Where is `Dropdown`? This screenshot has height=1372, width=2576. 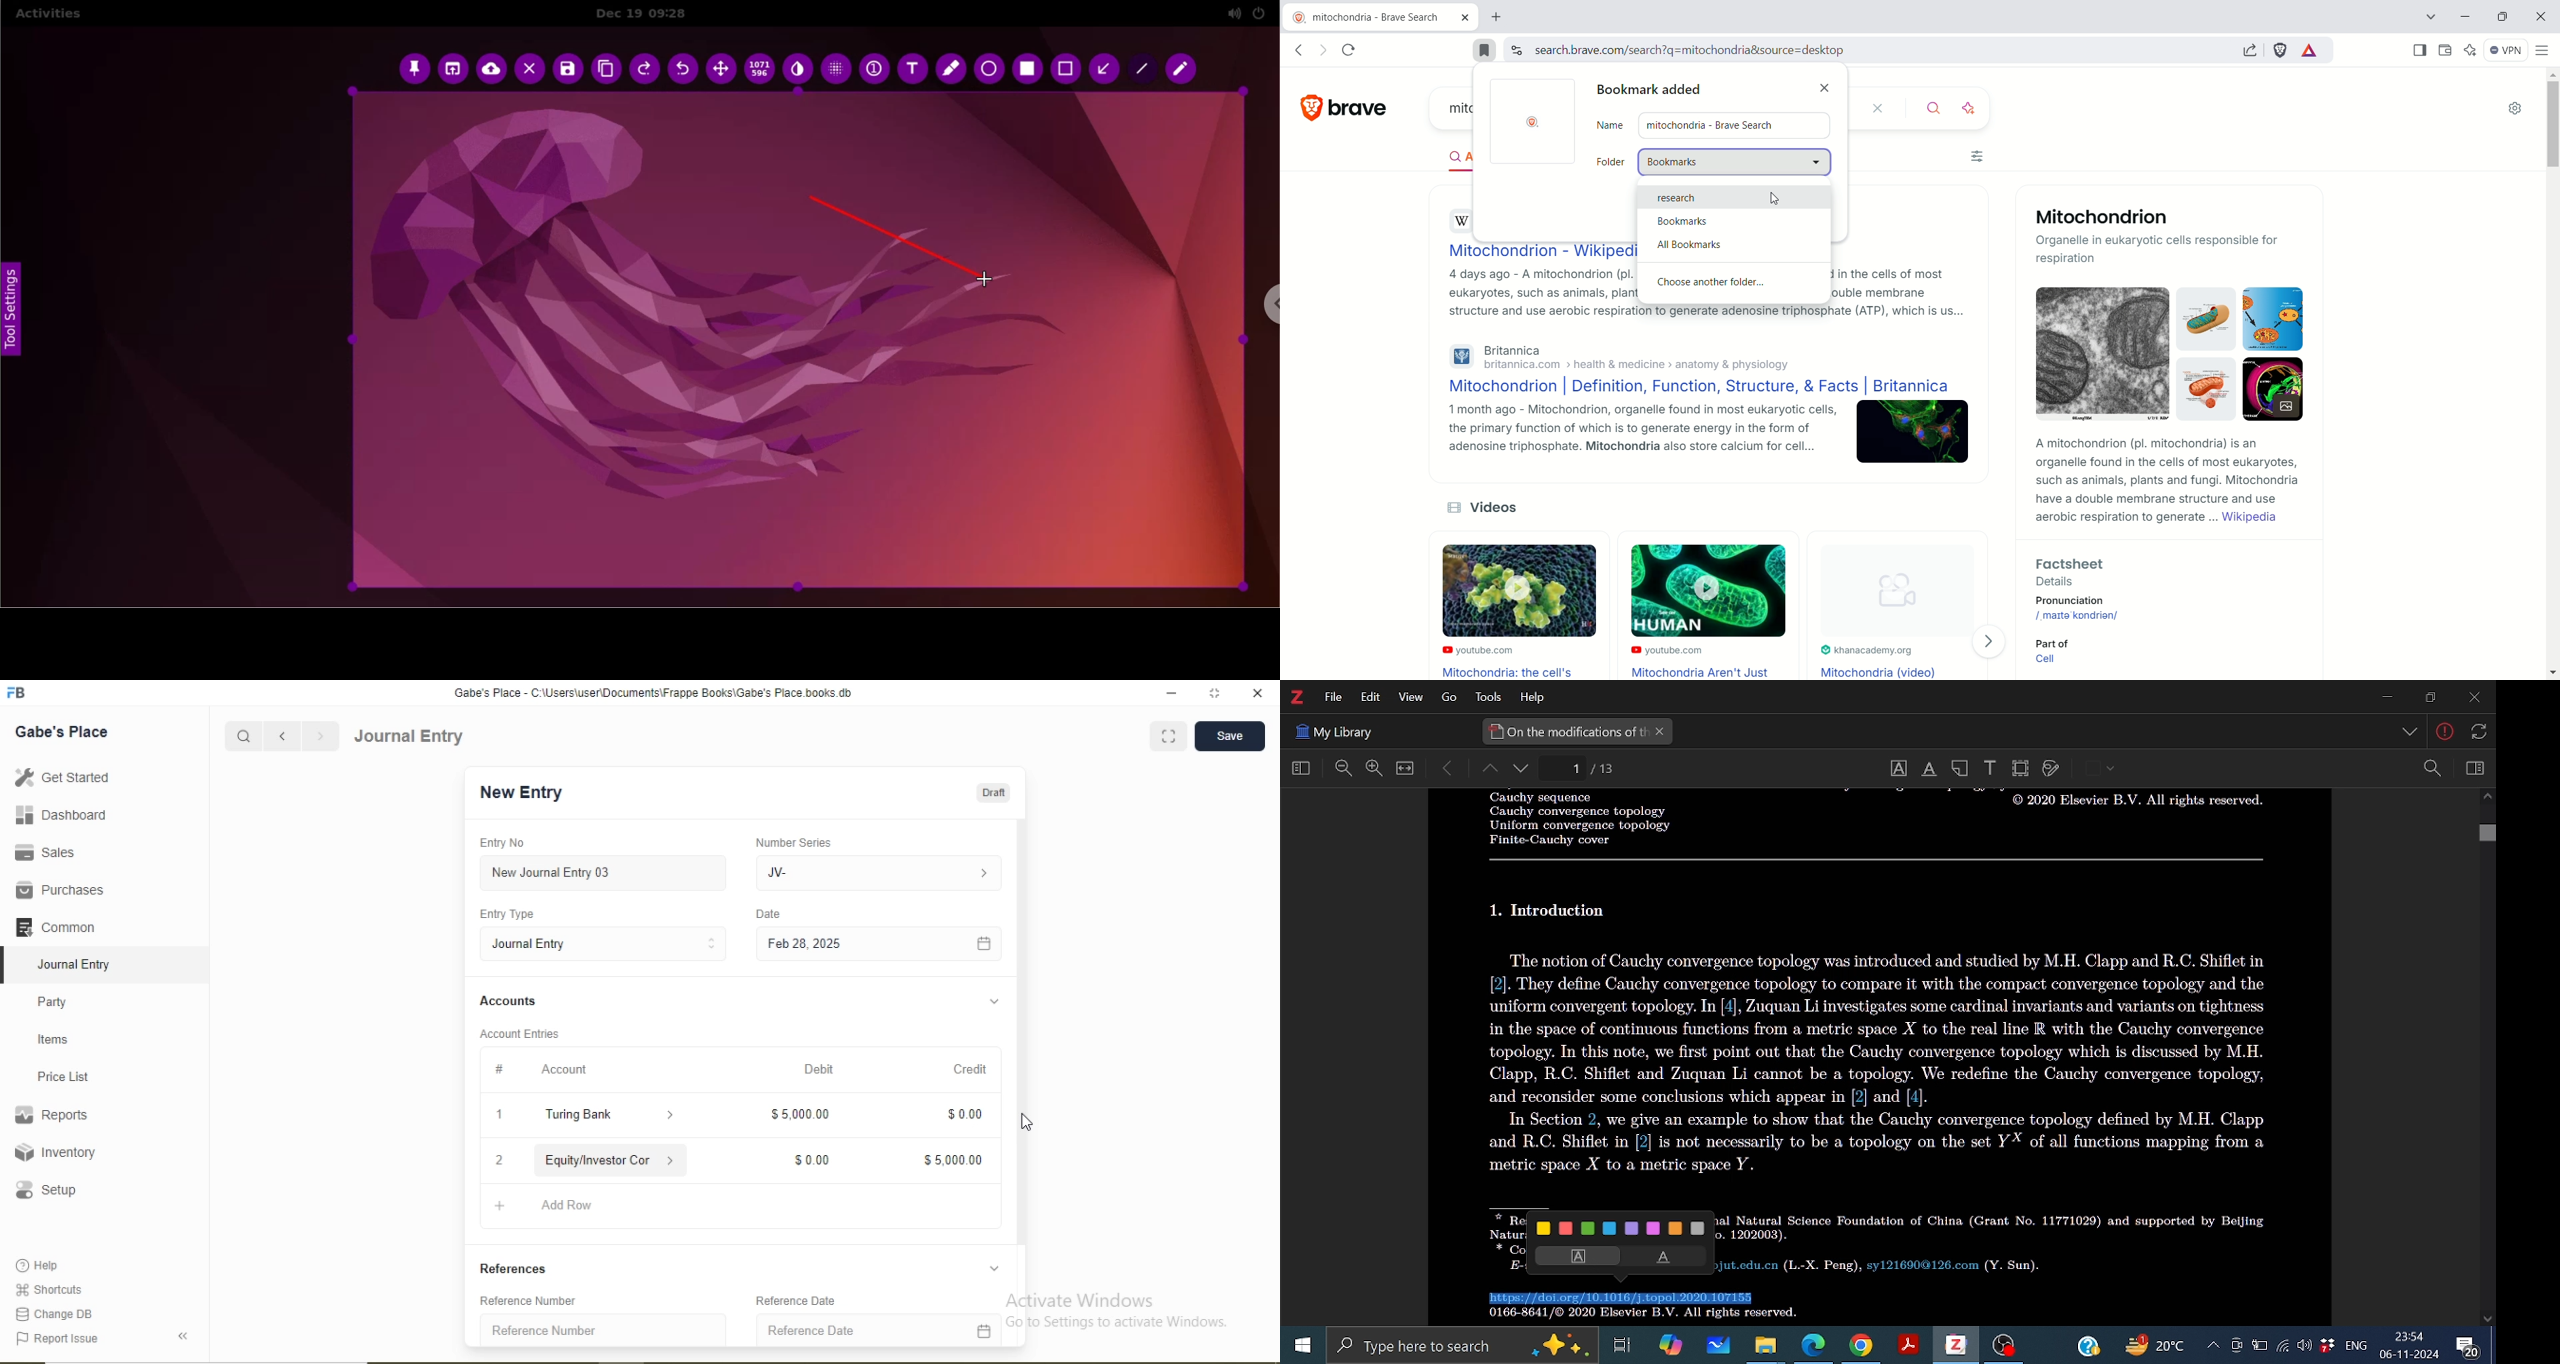
Dropdown is located at coordinates (995, 1002).